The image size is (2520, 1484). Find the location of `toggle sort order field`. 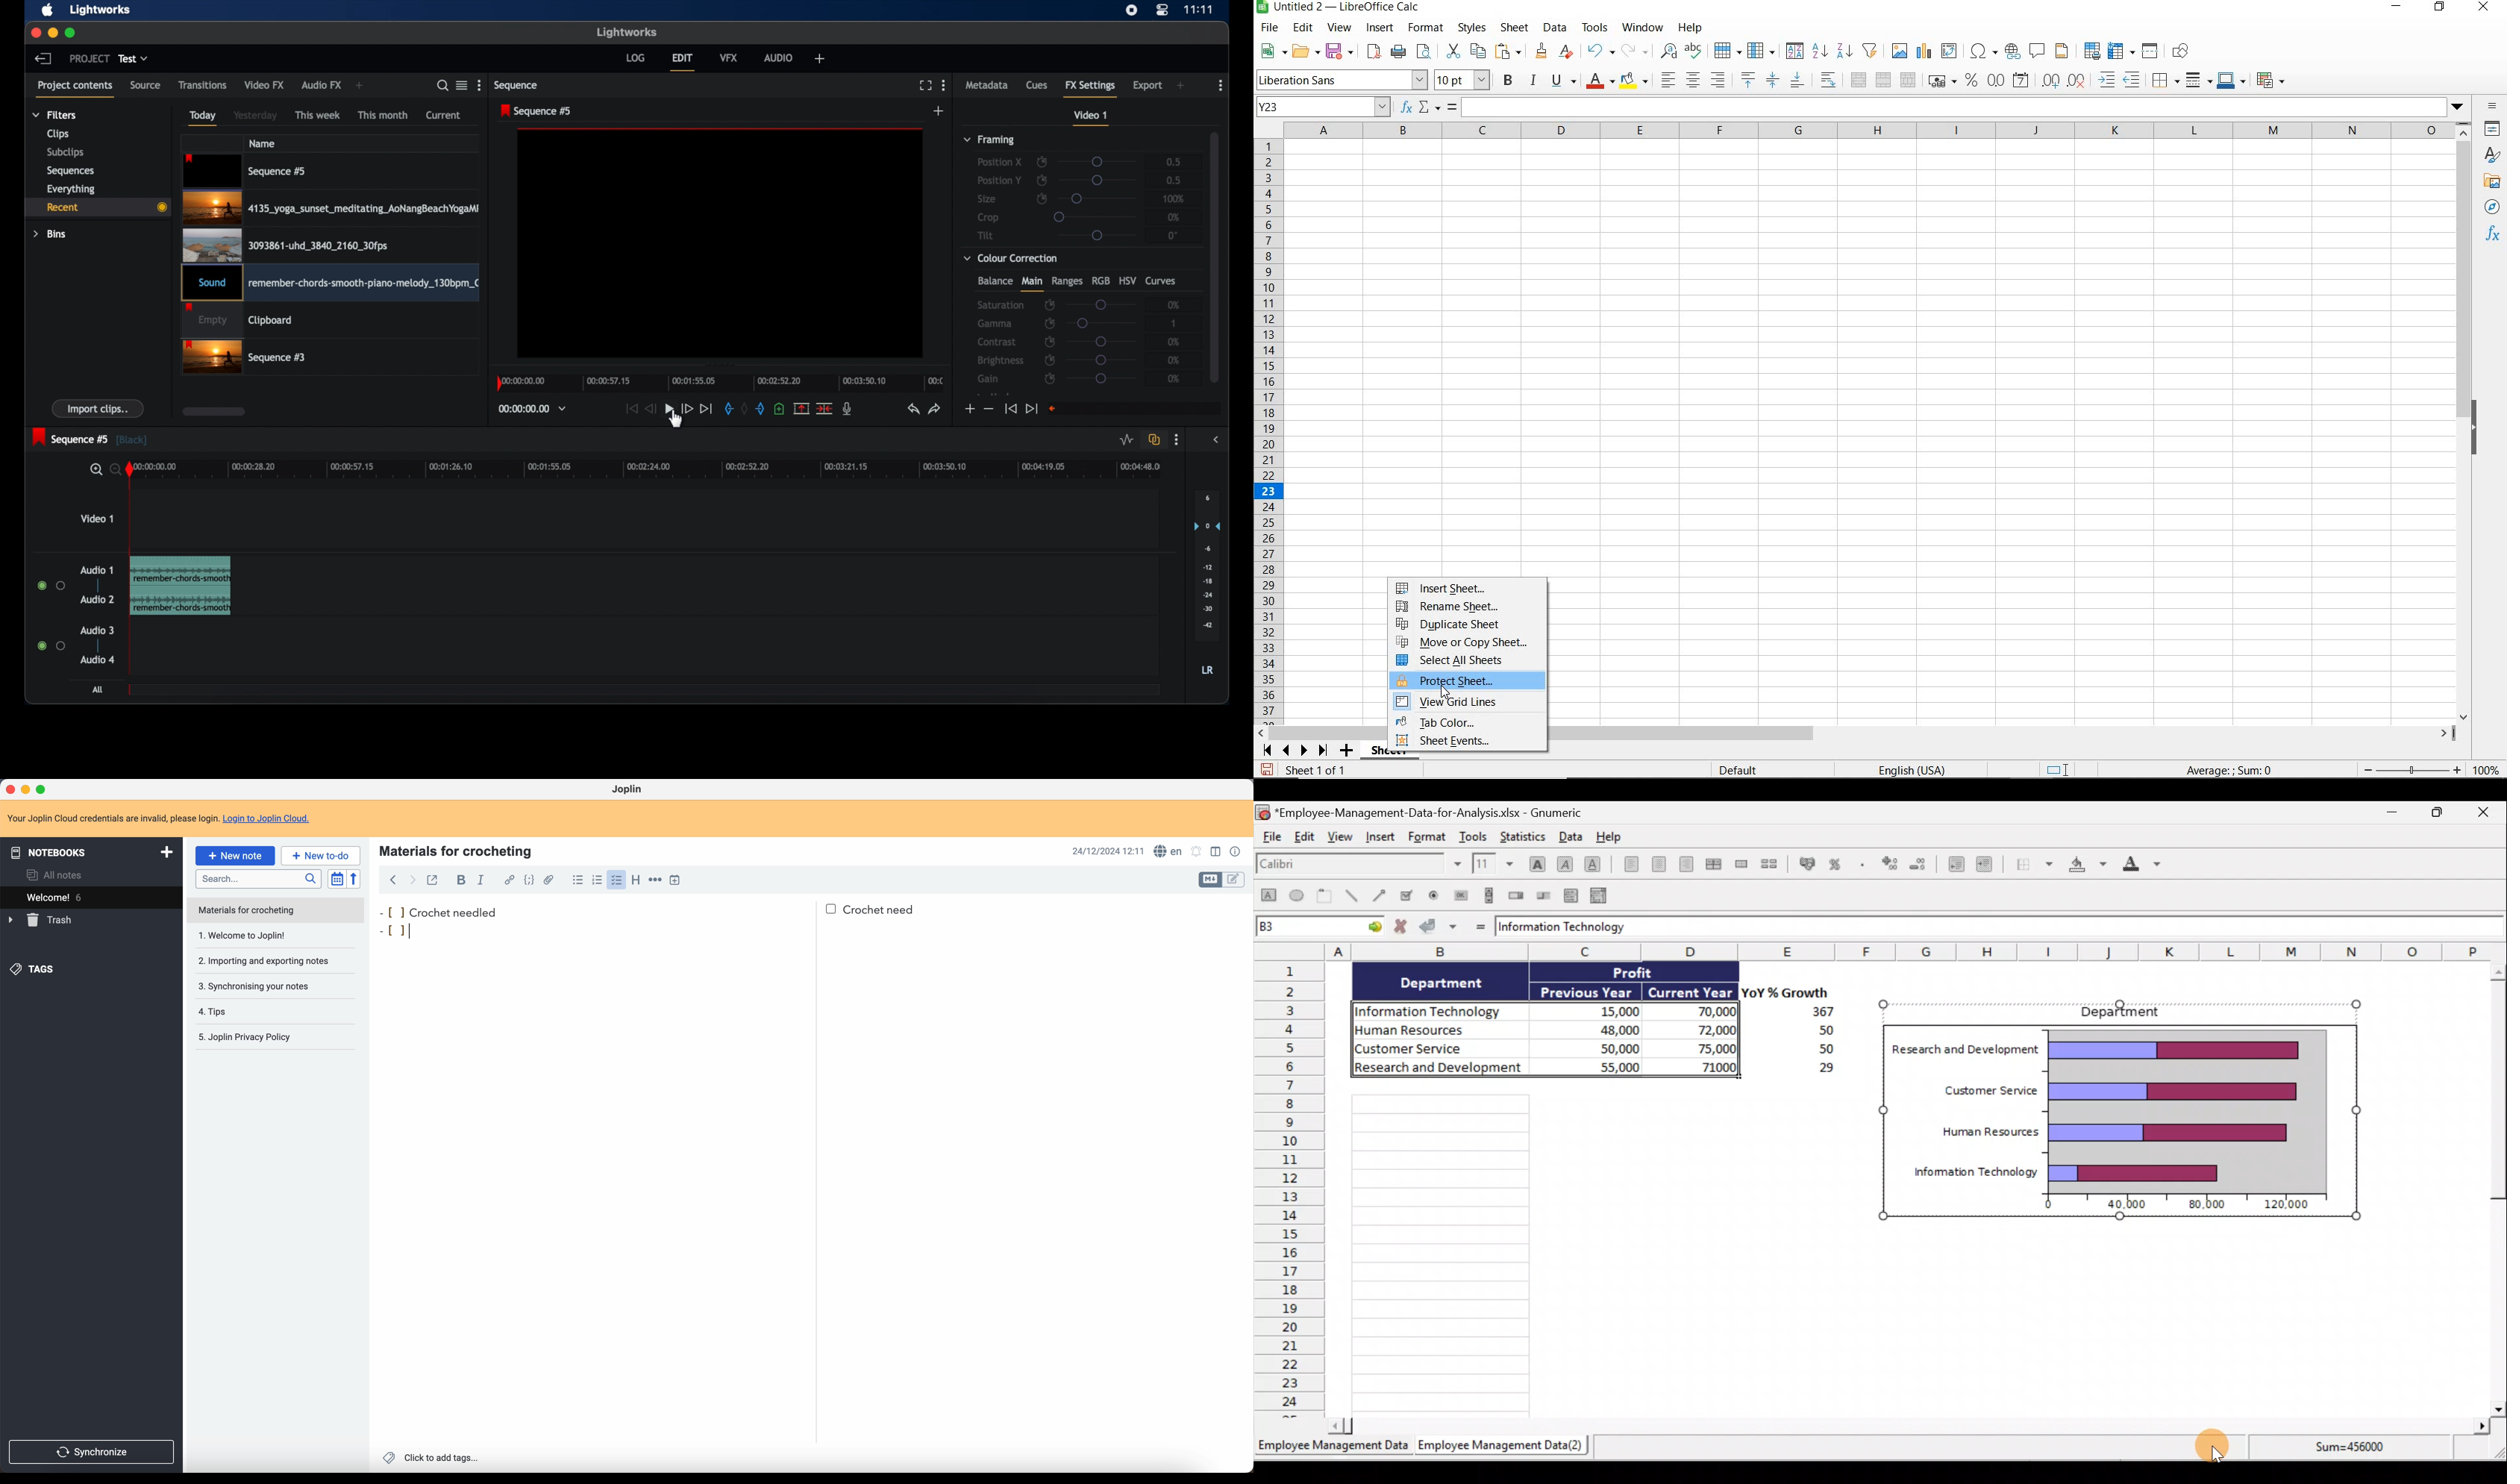

toggle sort order field is located at coordinates (336, 879).